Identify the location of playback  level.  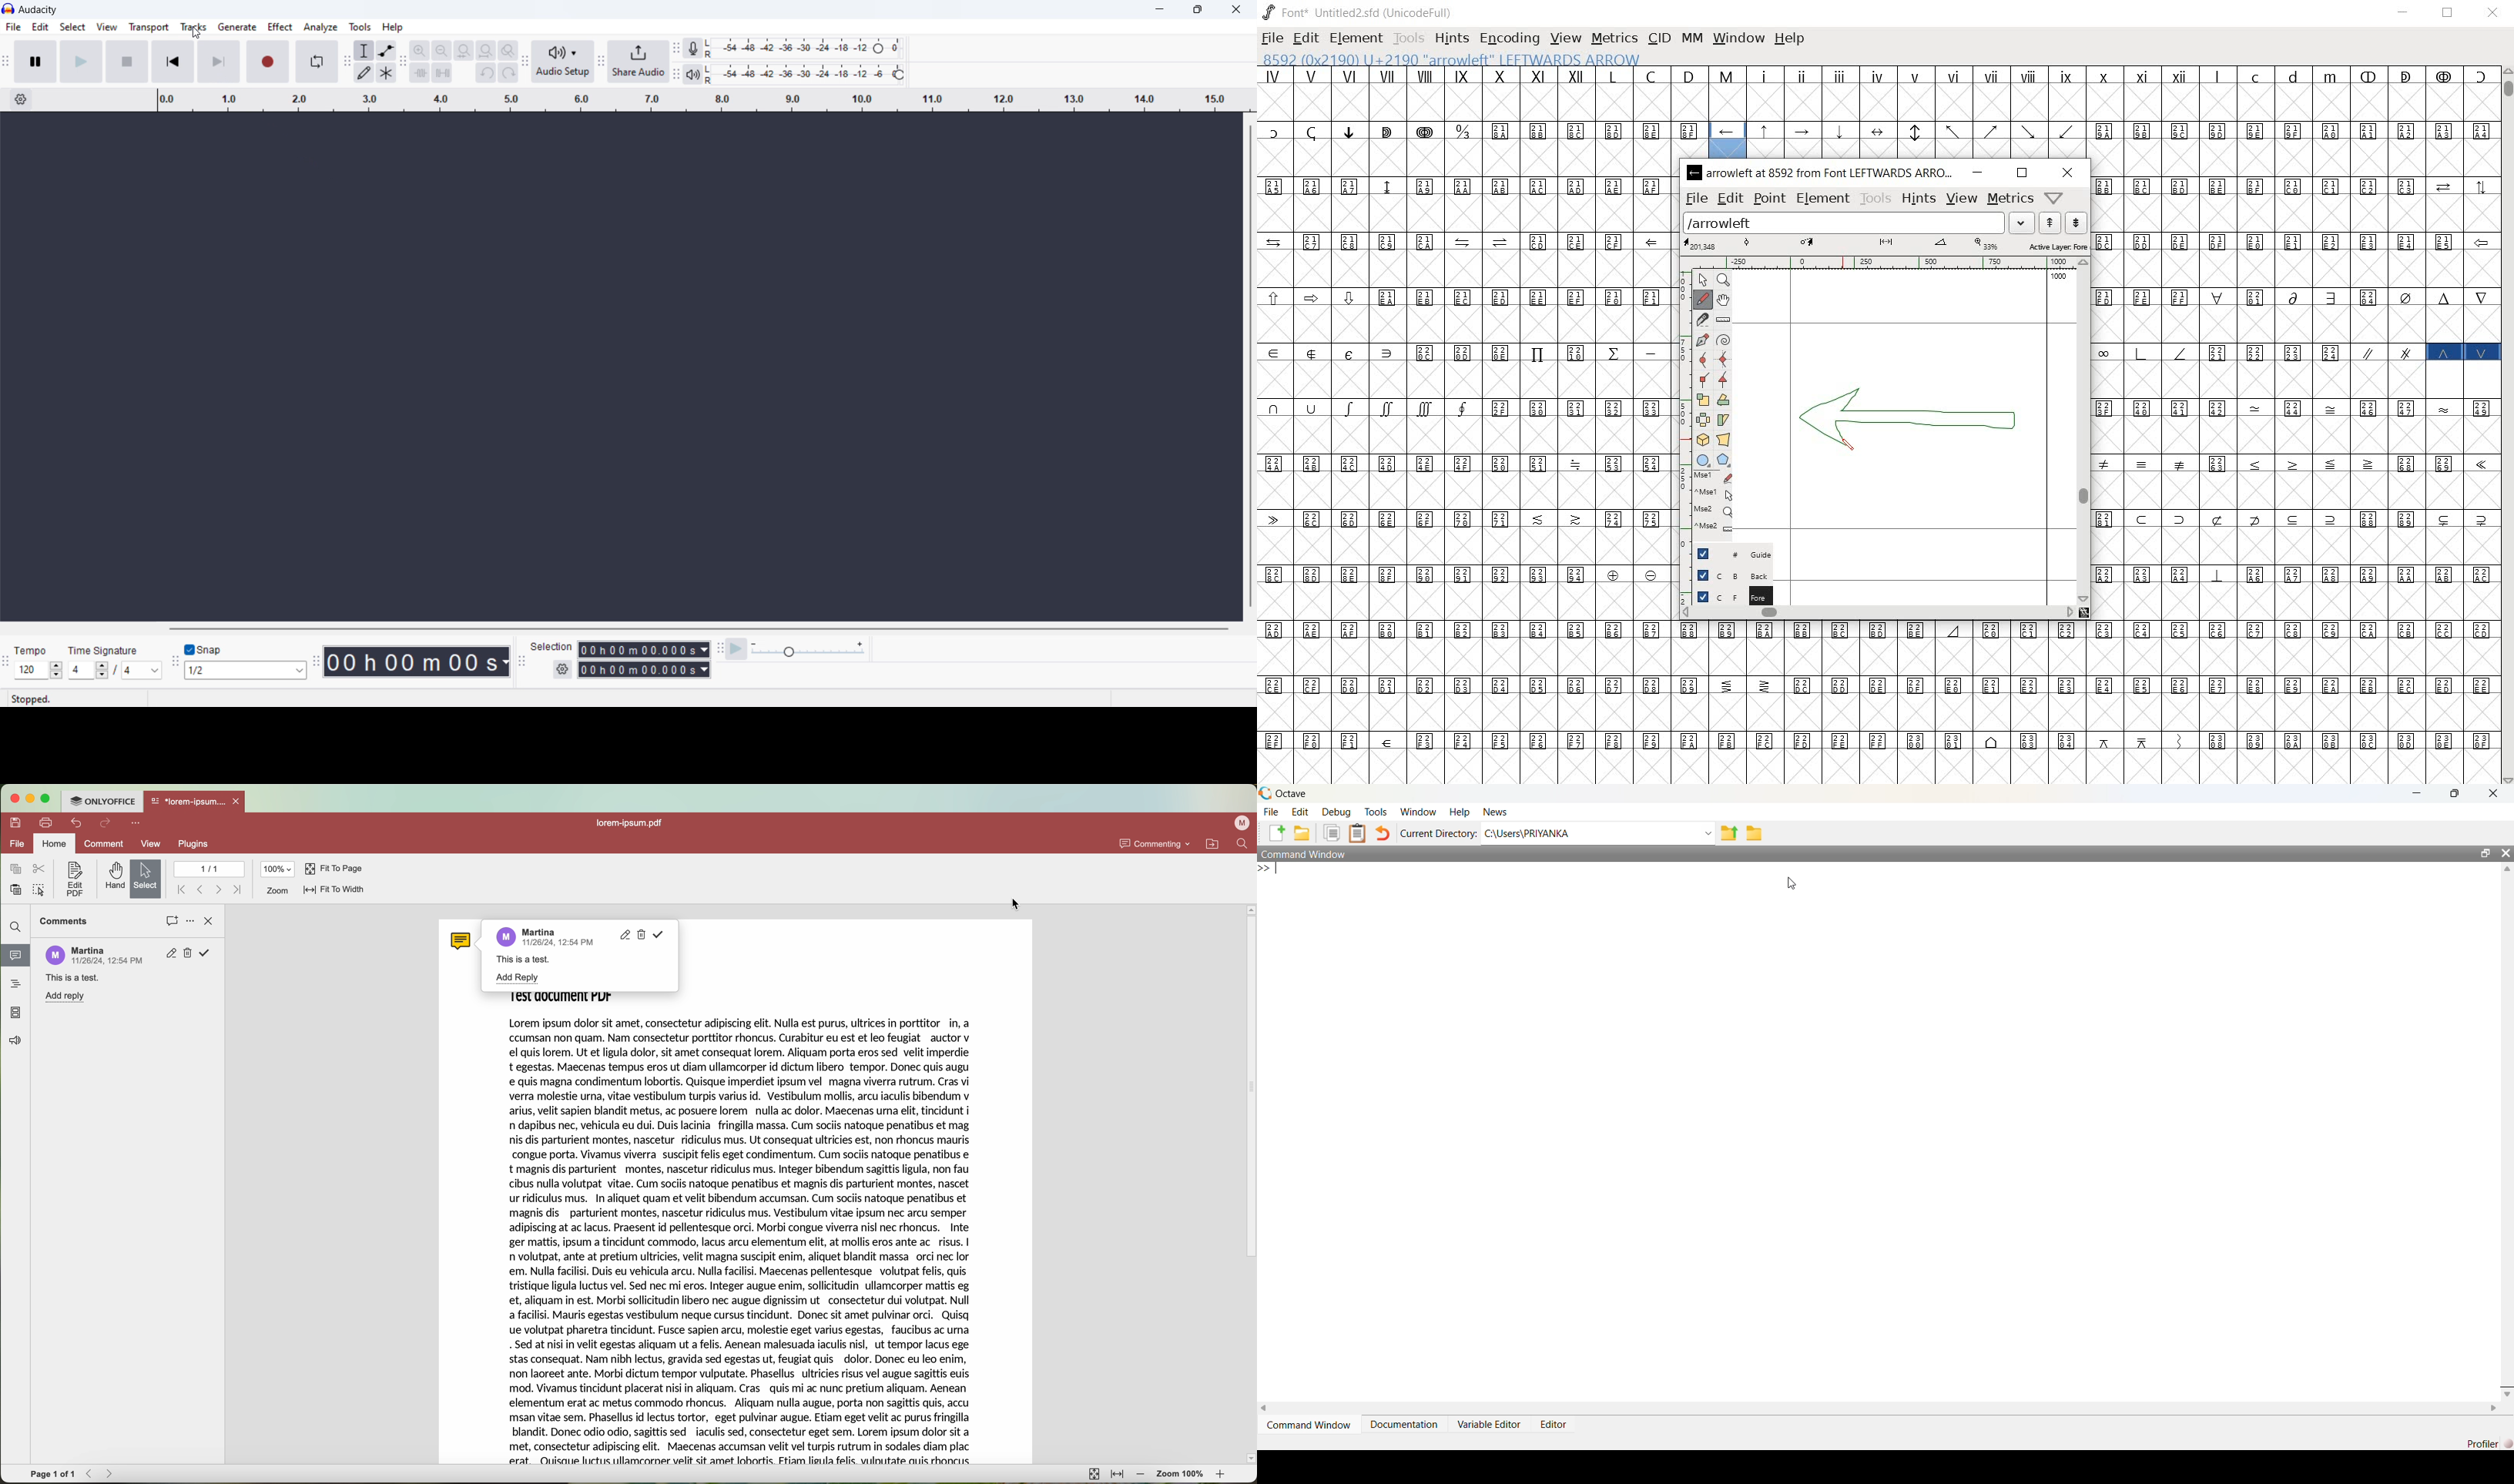
(806, 75).